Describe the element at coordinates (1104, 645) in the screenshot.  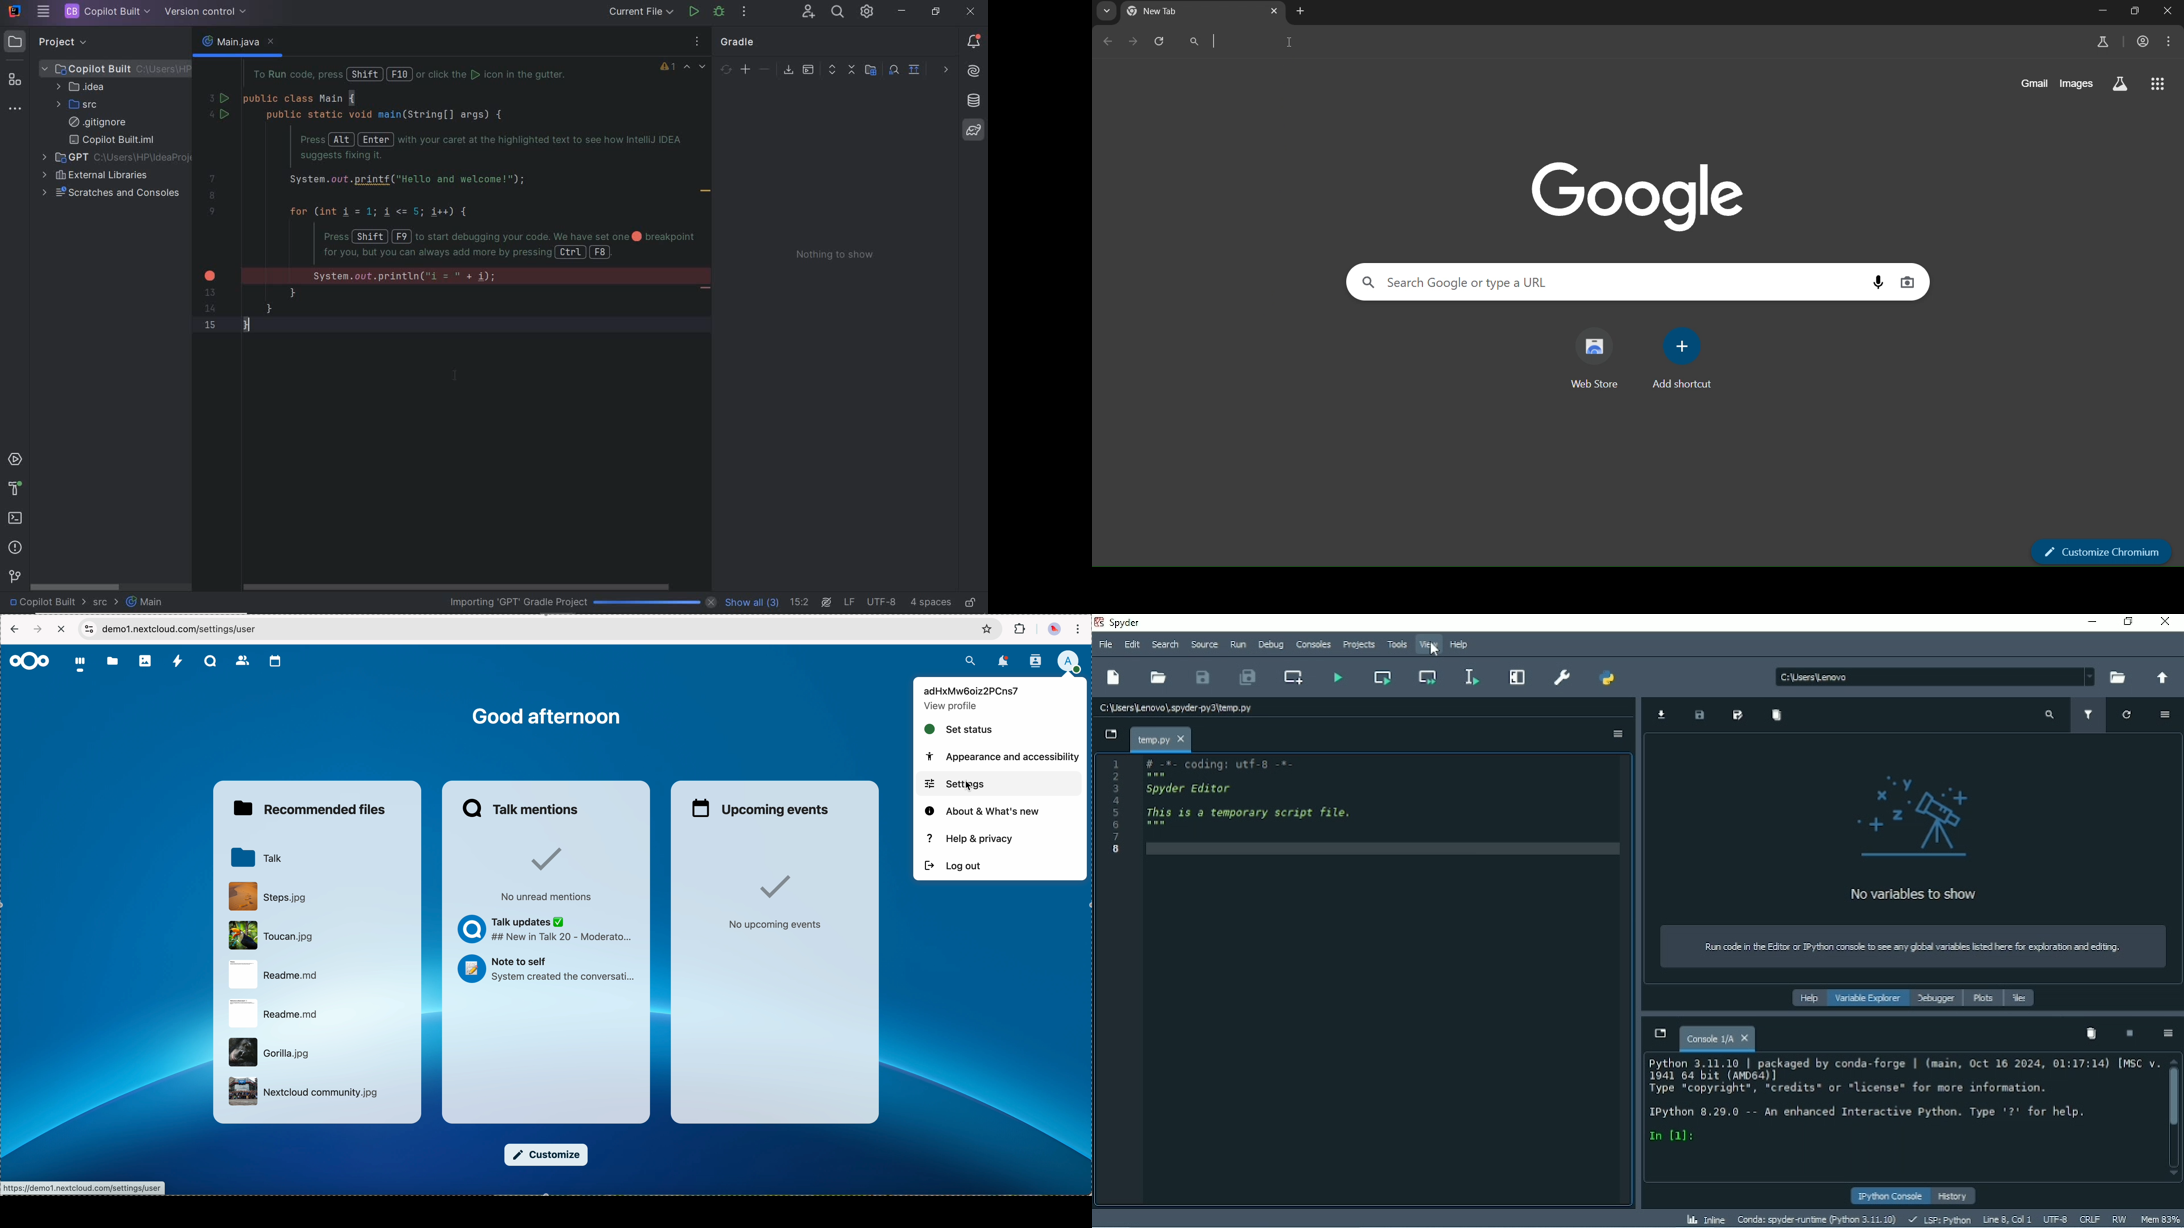
I see `File` at that location.